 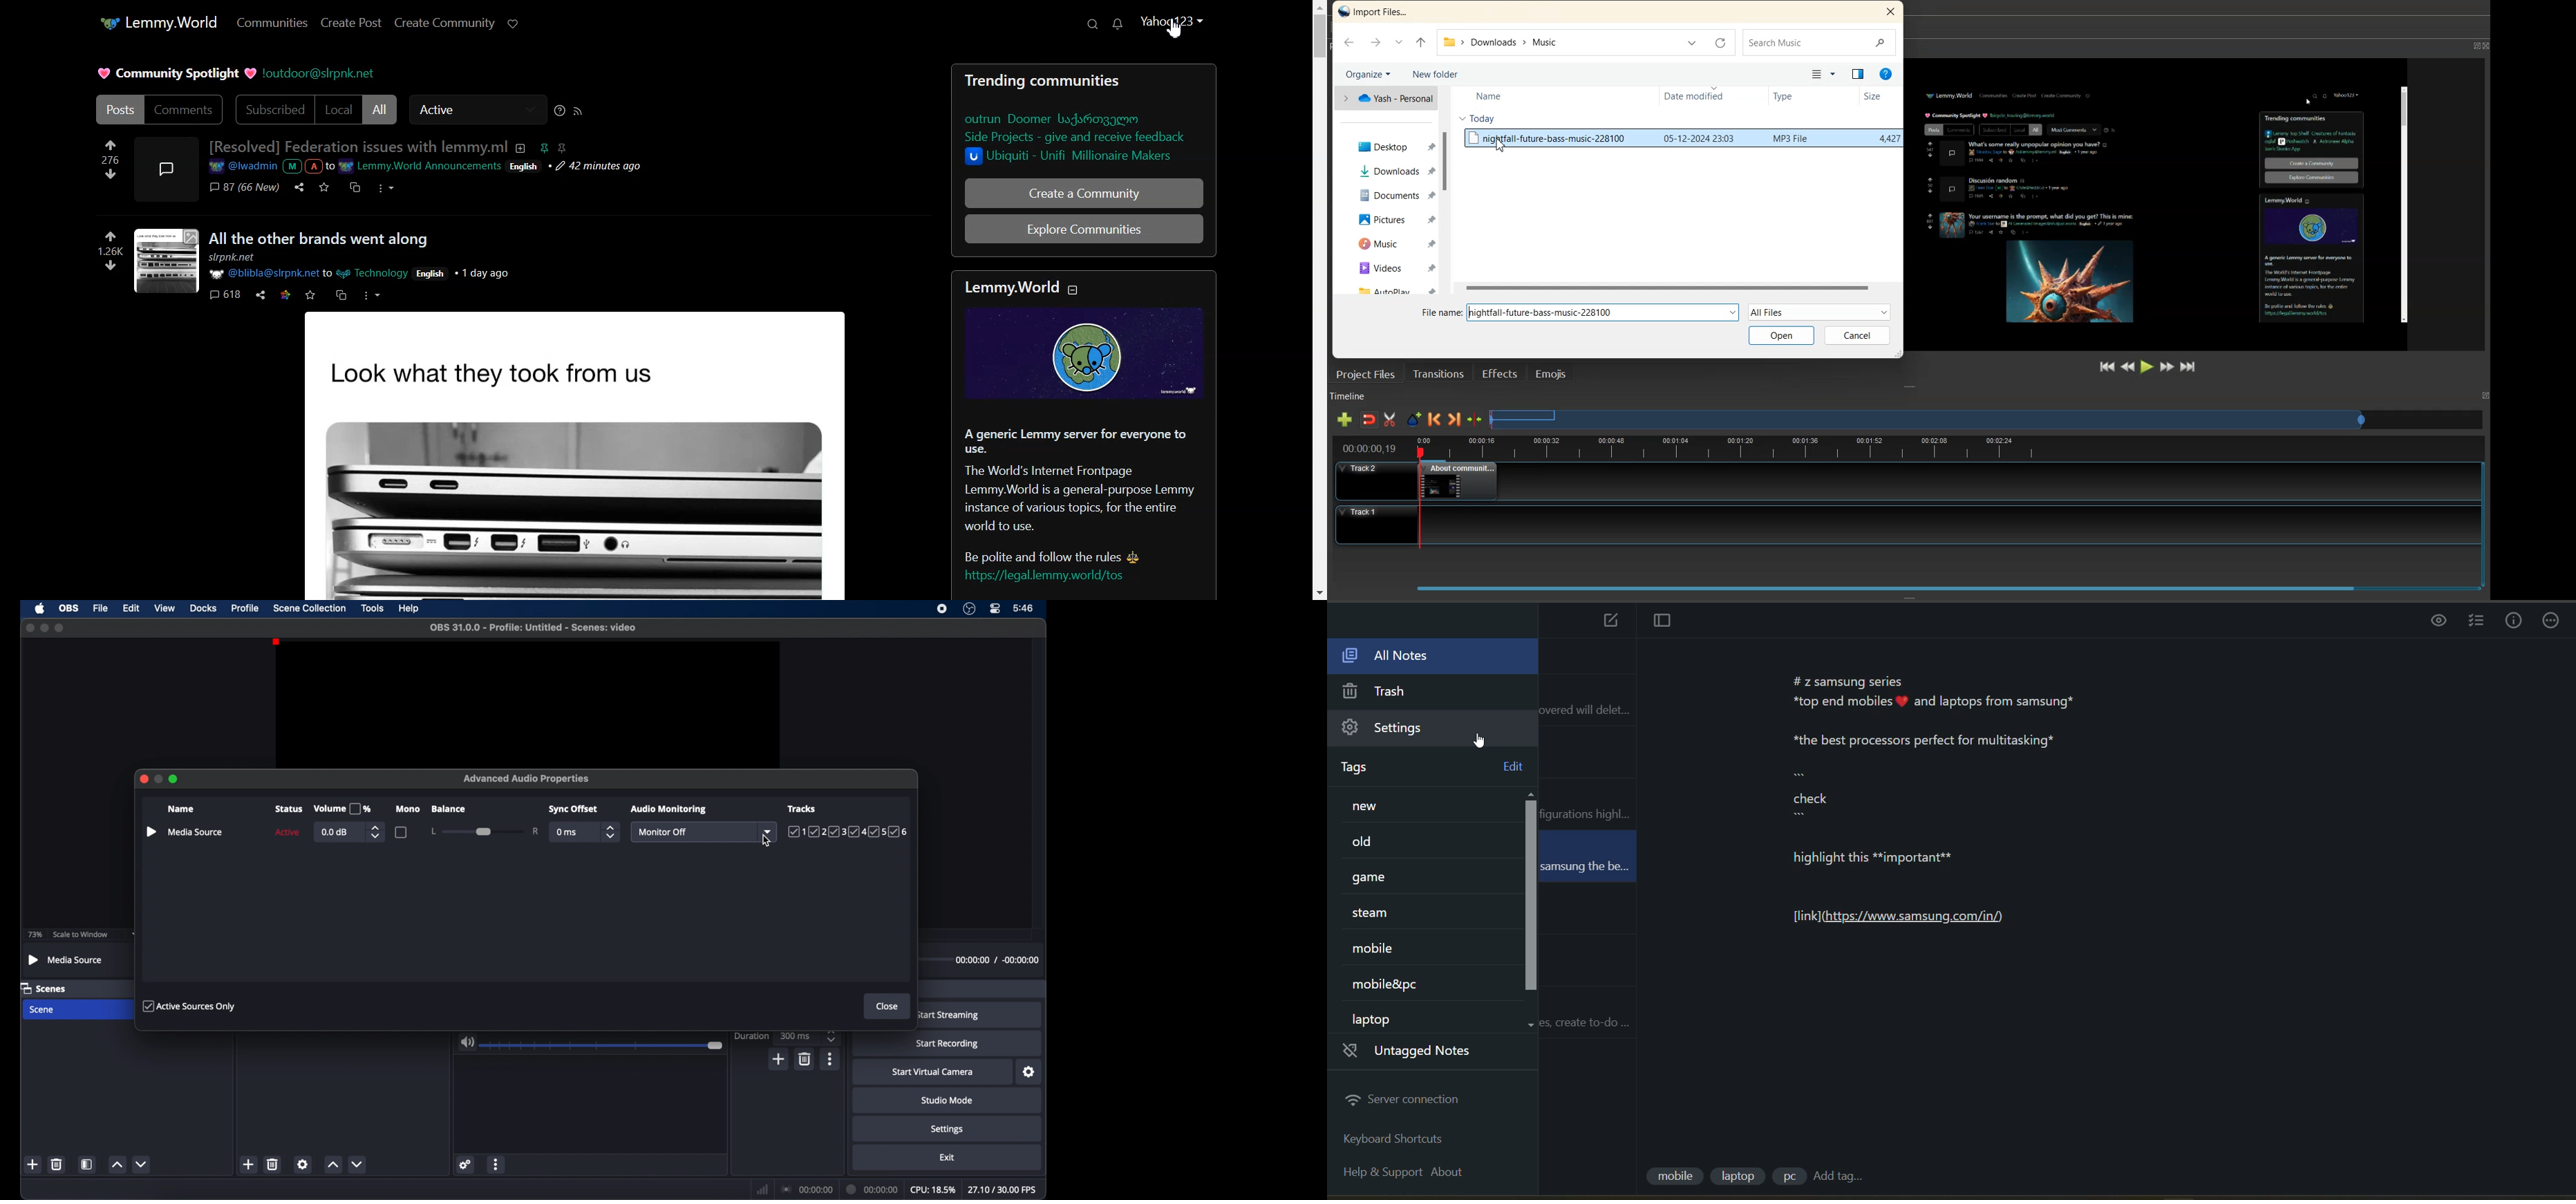 What do you see at coordinates (232, 257) in the screenshot?
I see `slrpnk.net` at bounding box center [232, 257].